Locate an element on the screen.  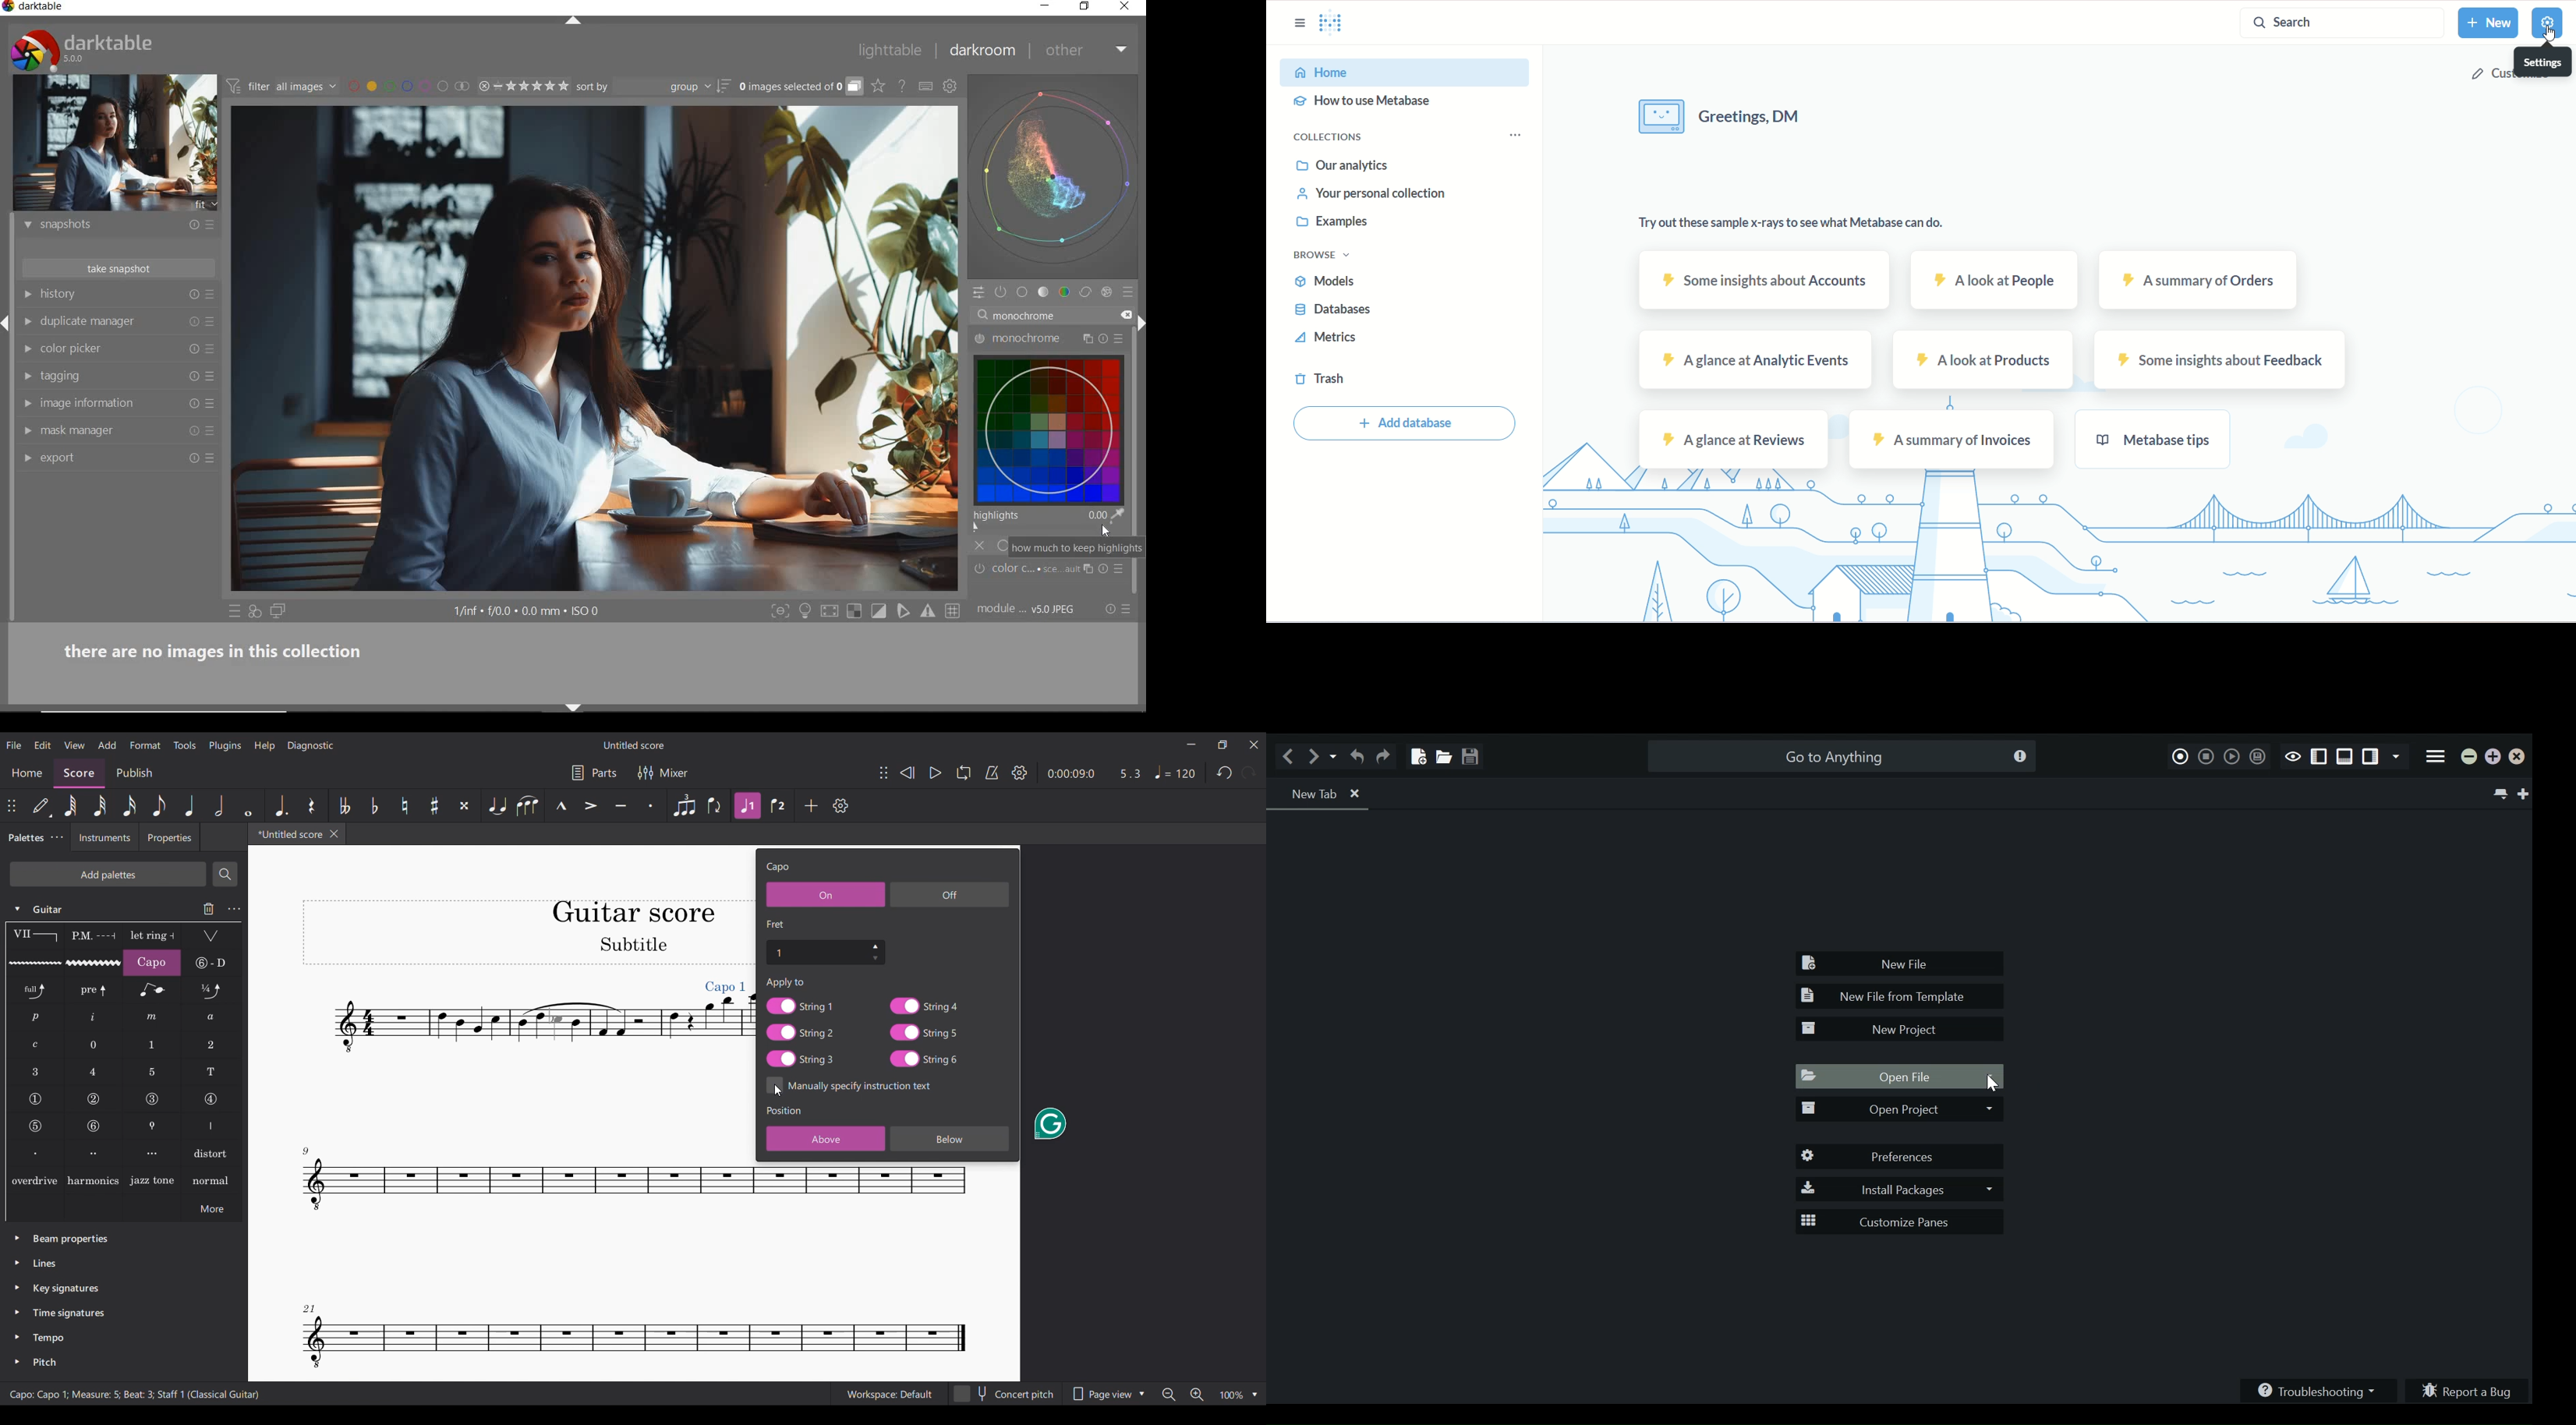
Change position is located at coordinates (11, 806).